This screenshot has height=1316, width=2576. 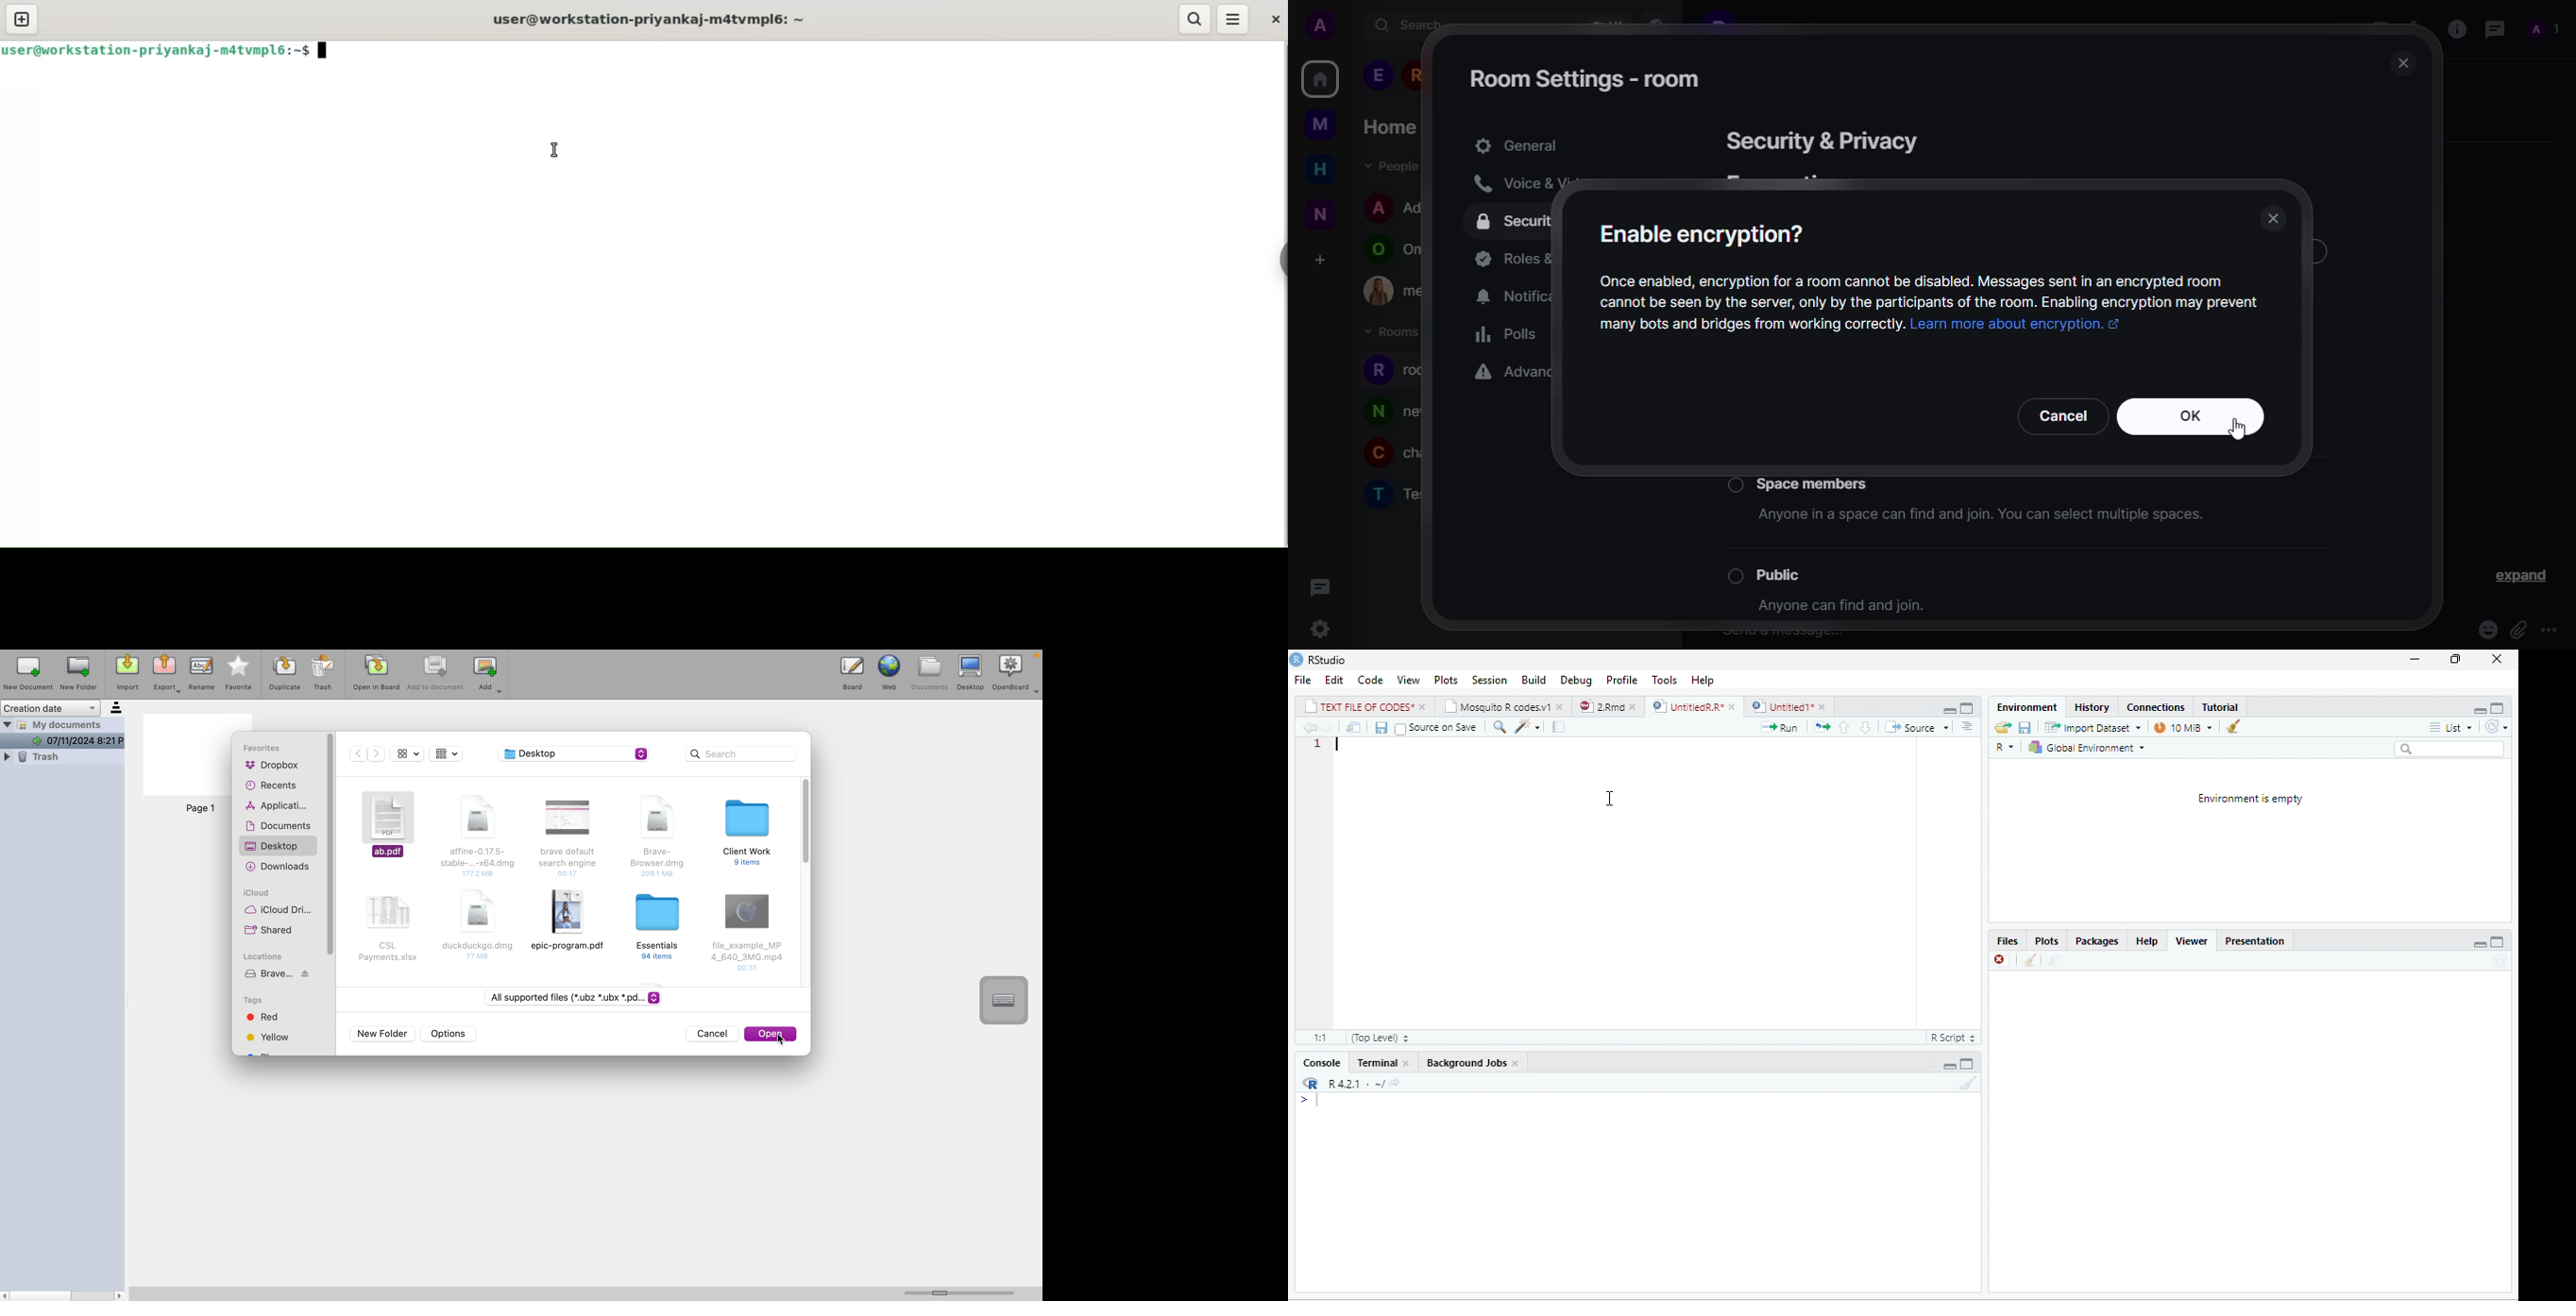 I want to click on security& privacy, so click(x=1828, y=140).